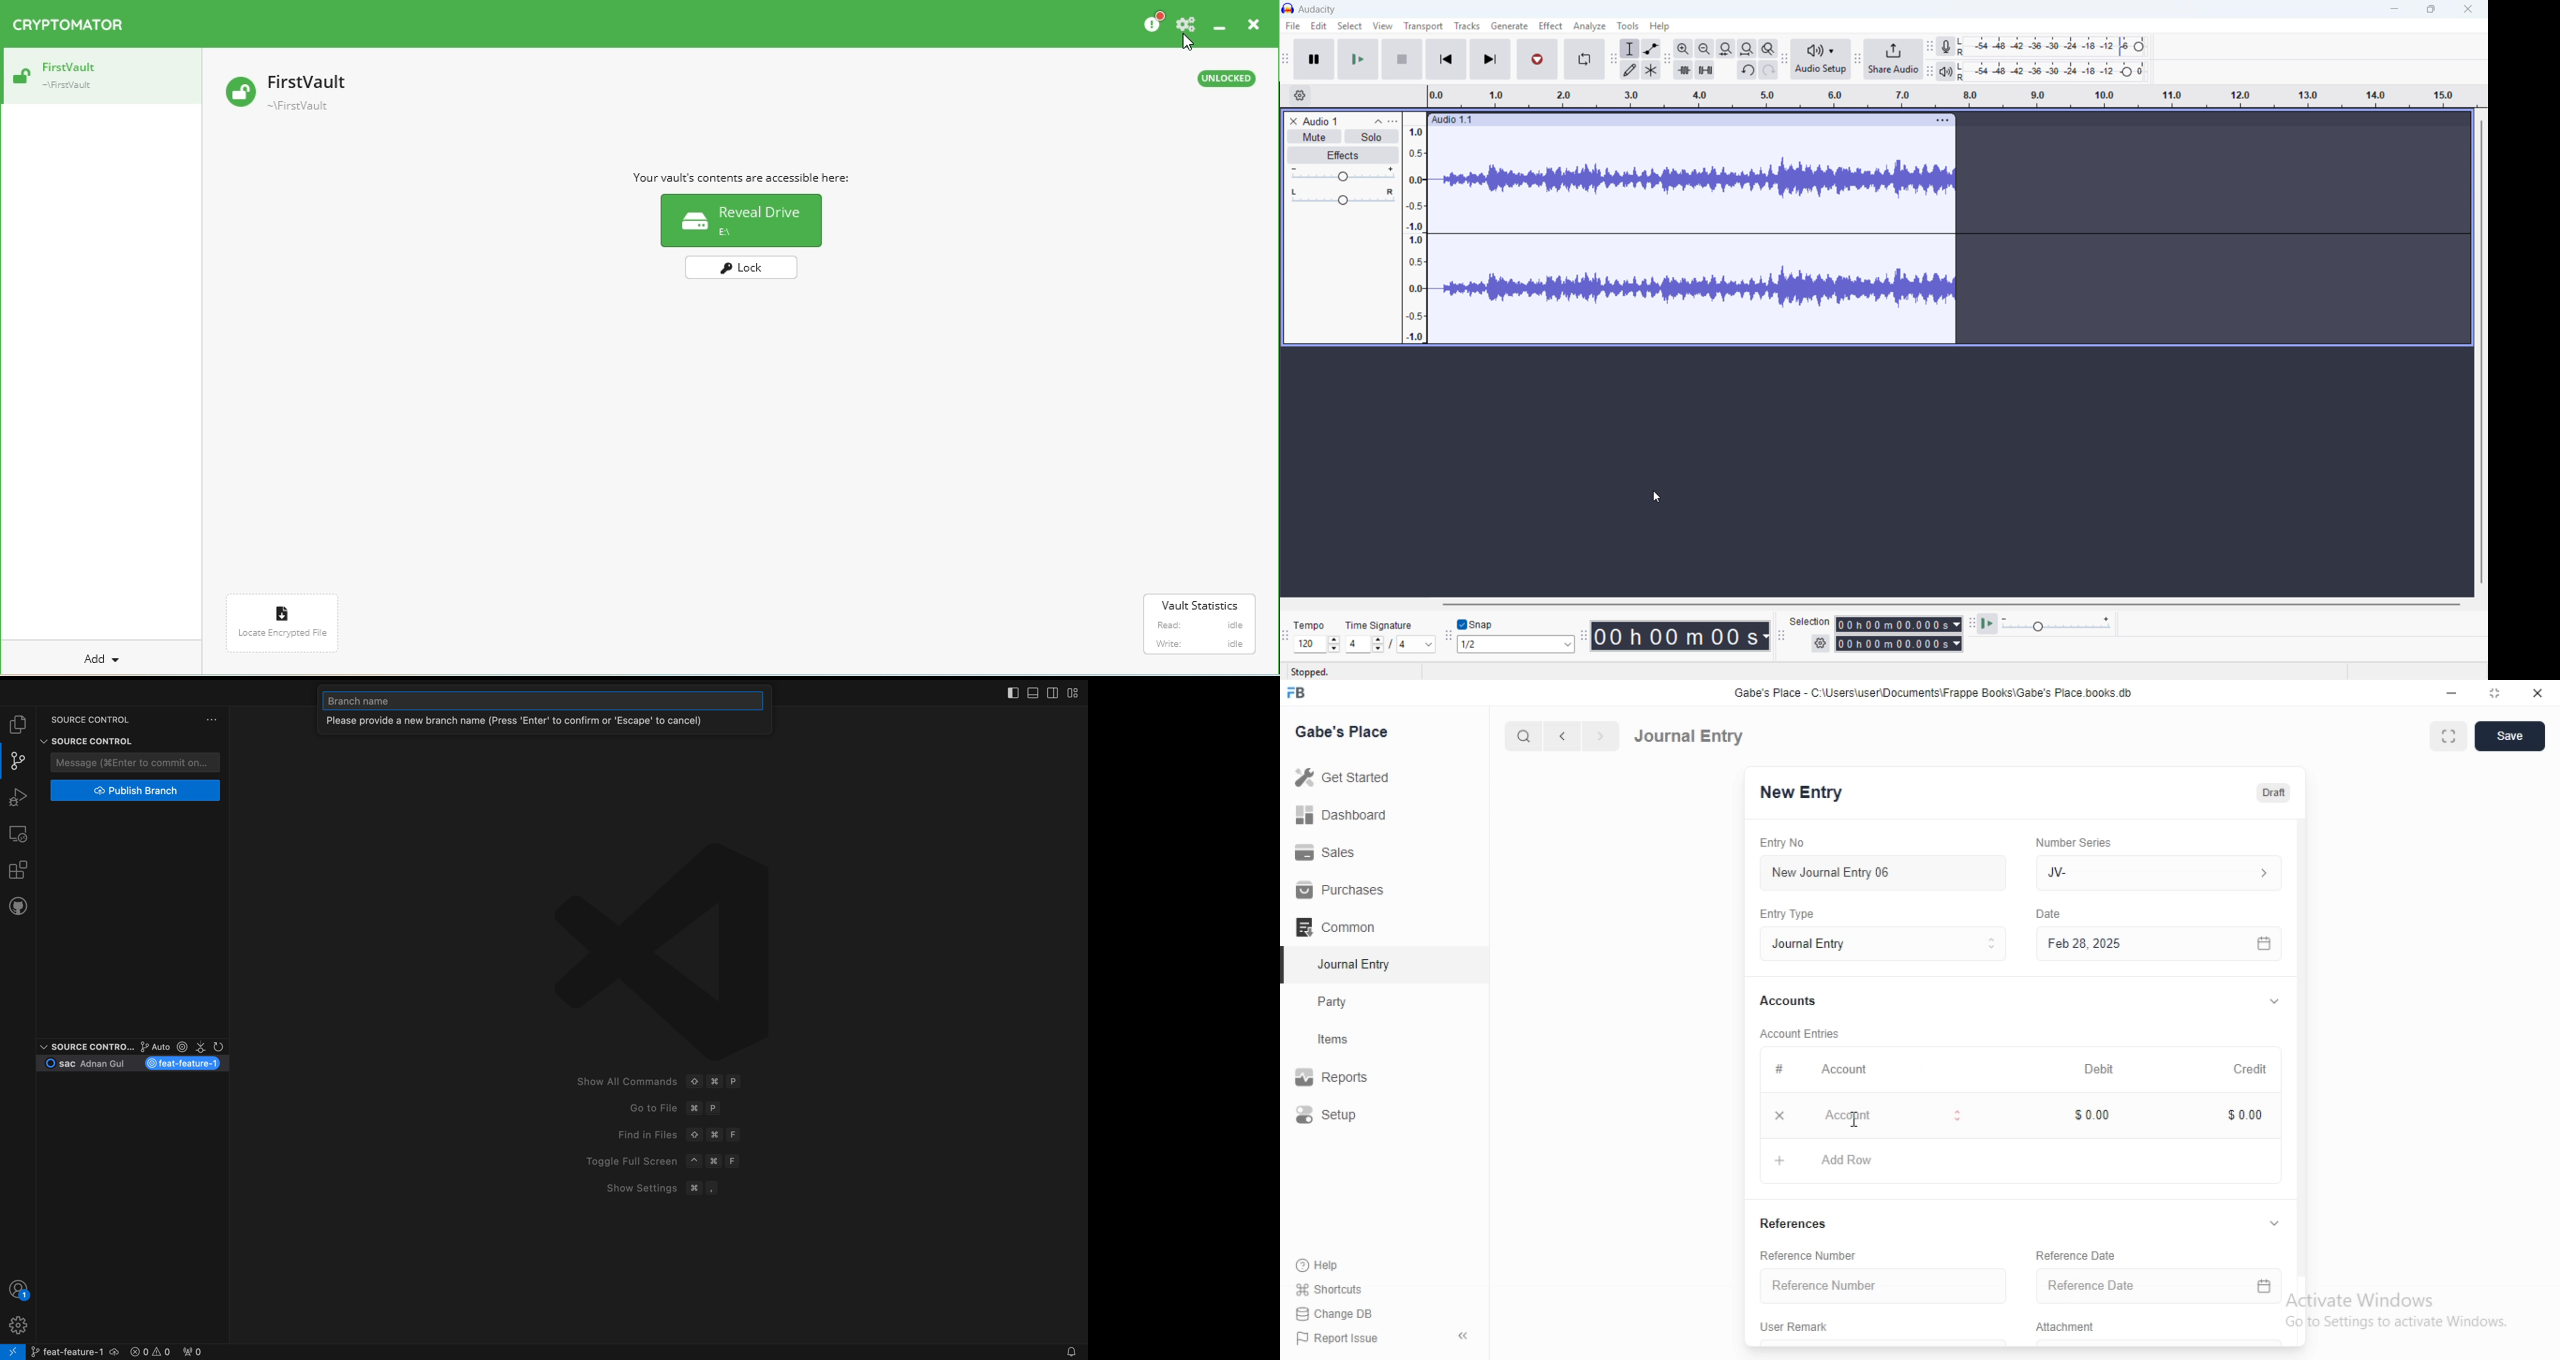 This screenshot has width=2576, height=1372. Describe the element at coordinates (1660, 26) in the screenshot. I see `help ` at that location.